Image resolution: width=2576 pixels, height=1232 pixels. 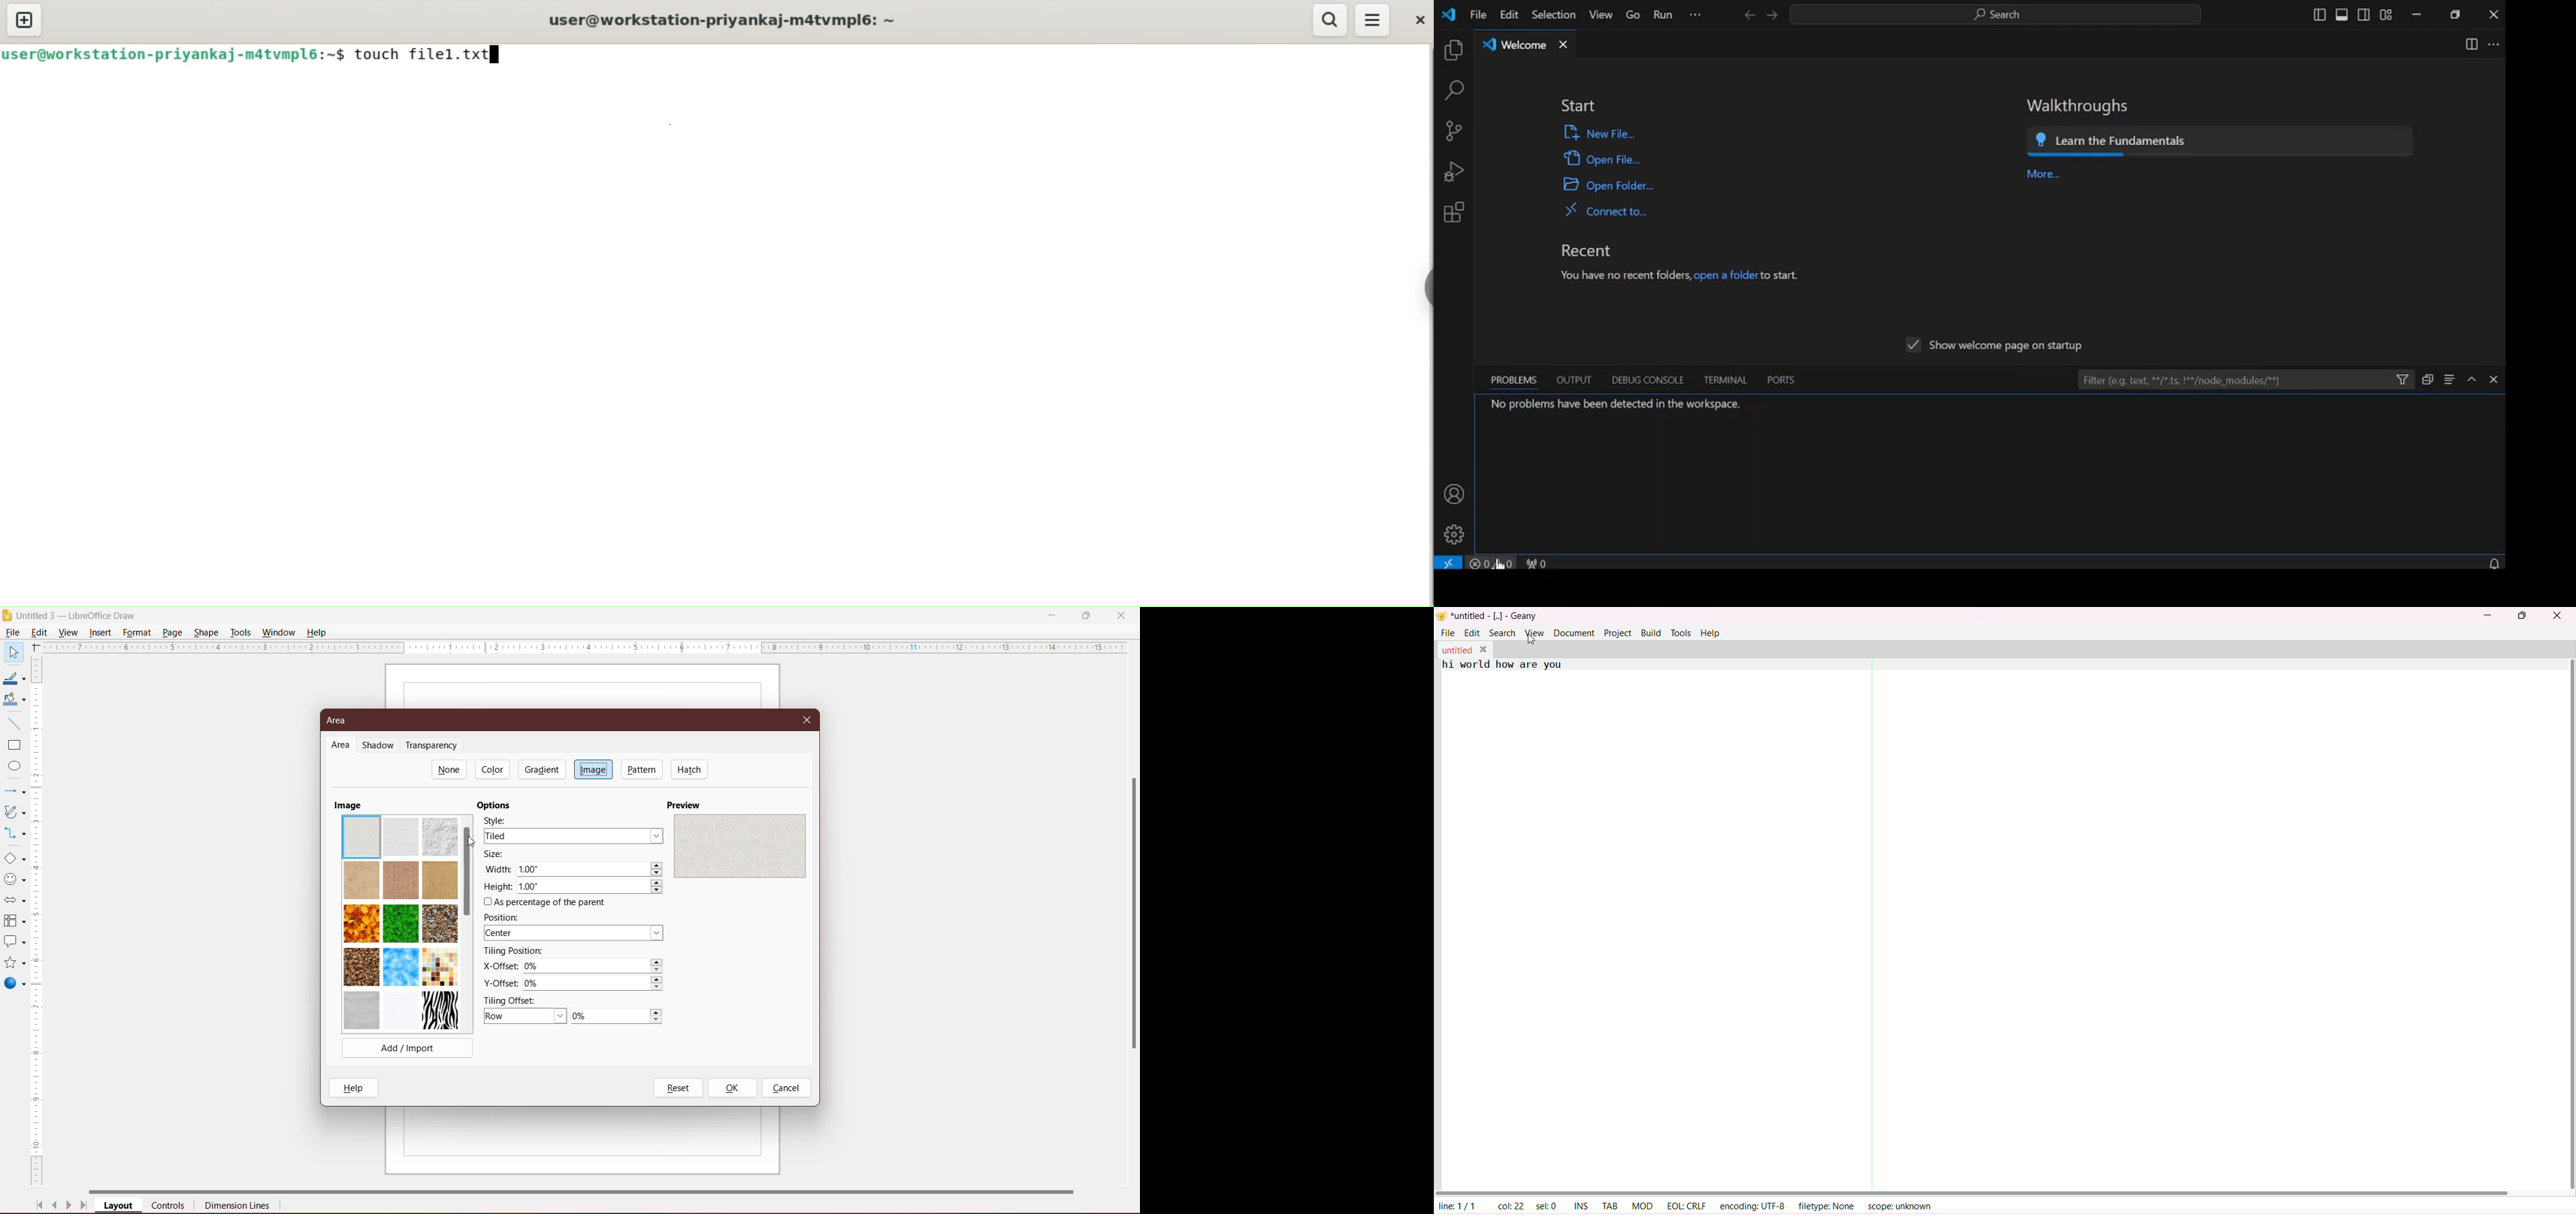 I want to click on tab, so click(x=1608, y=1206).